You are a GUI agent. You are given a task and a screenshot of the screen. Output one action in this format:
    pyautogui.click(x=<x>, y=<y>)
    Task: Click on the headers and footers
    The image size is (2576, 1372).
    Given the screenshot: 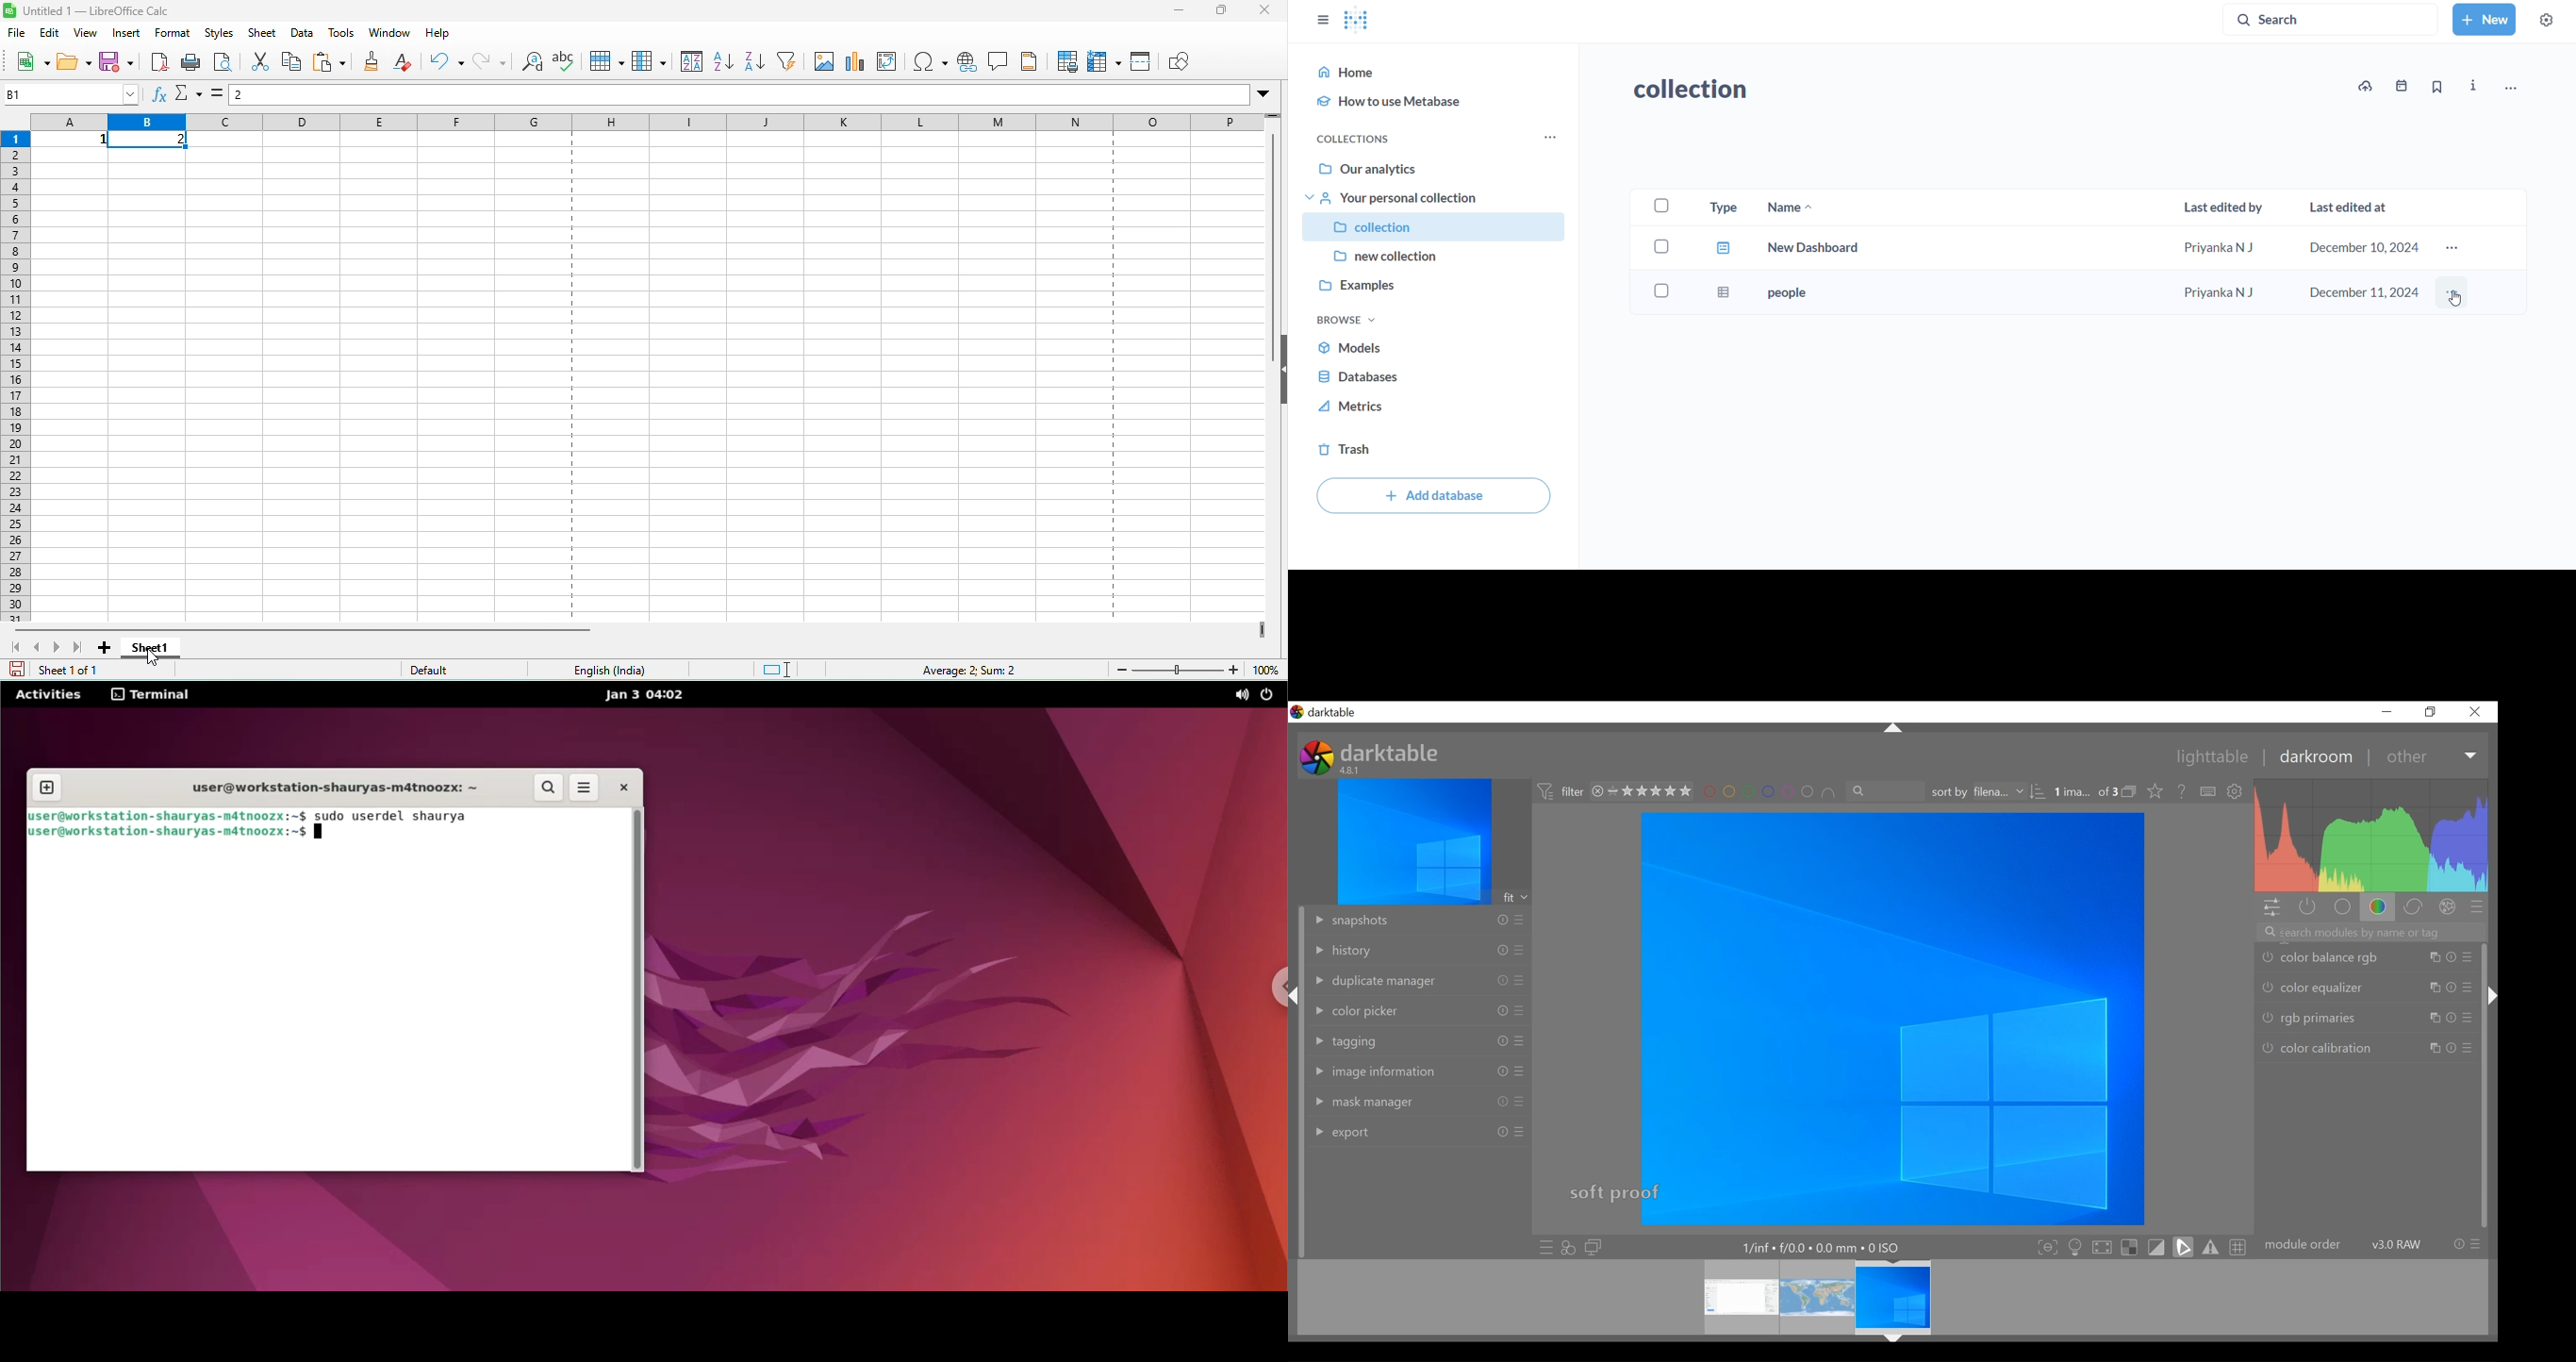 What is the action you would take?
    pyautogui.click(x=1031, y=65)
    